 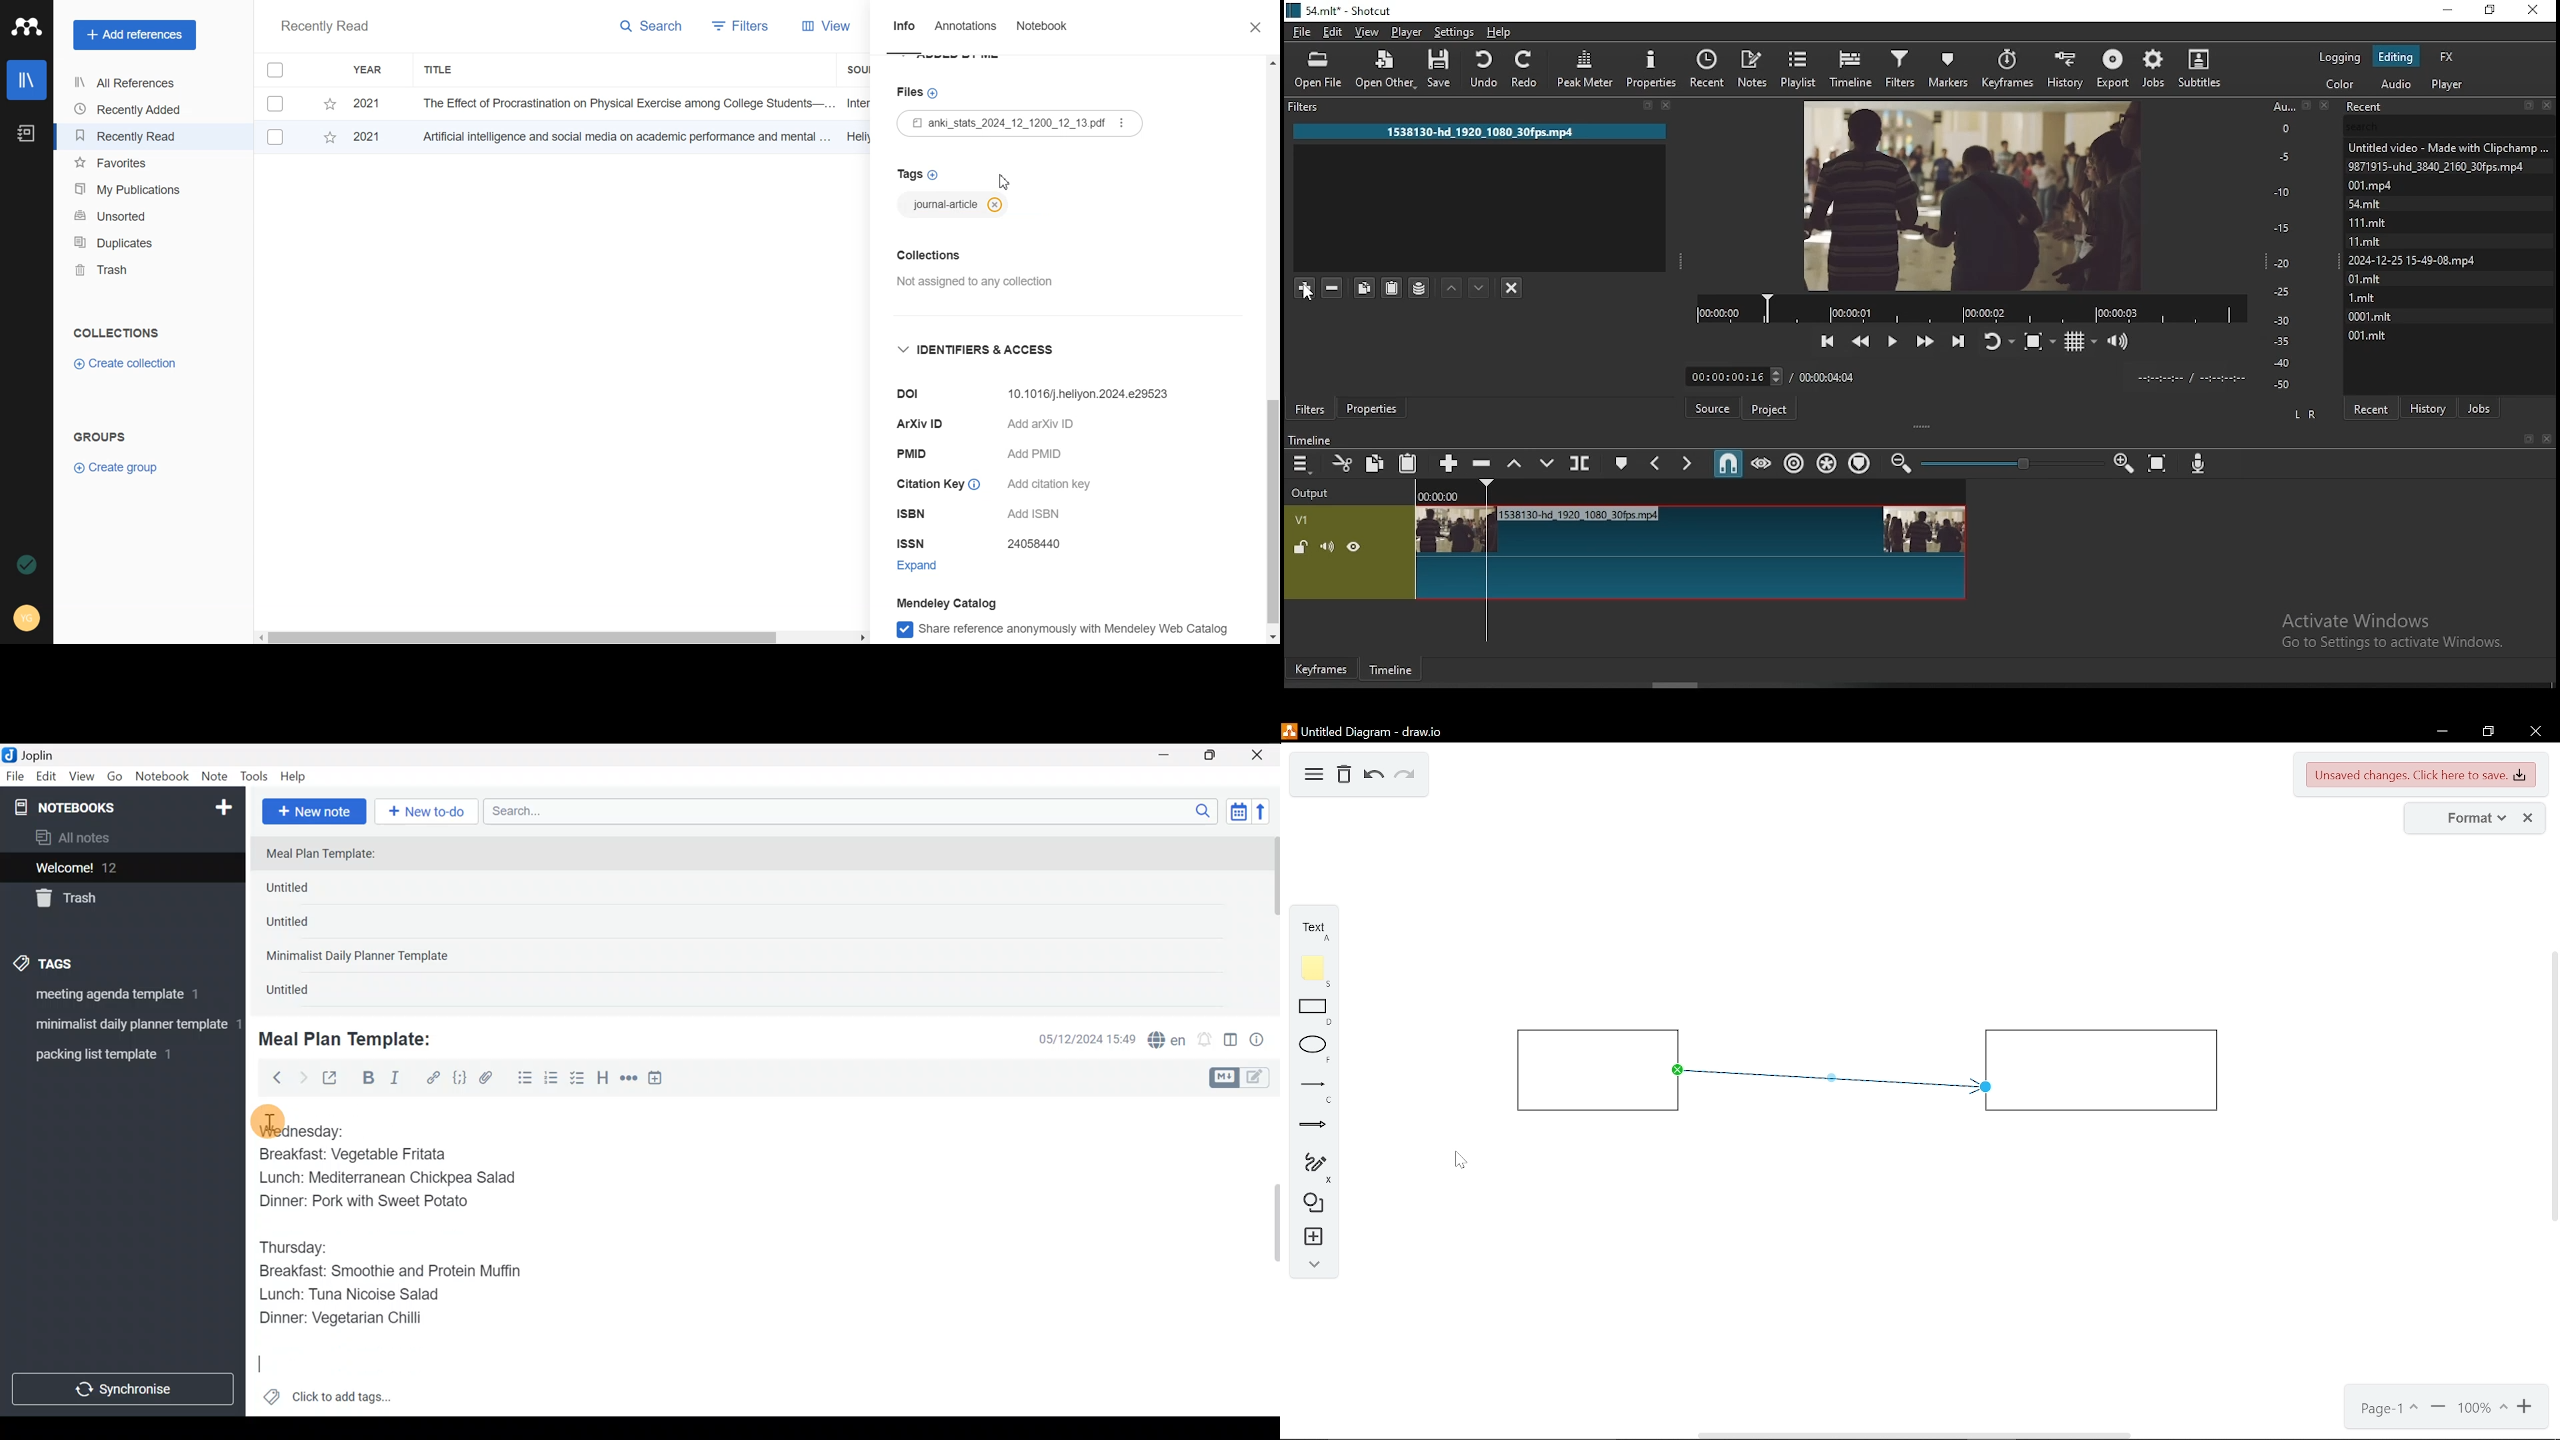 I want to click on Auto sync, so click(x=25, y=565).